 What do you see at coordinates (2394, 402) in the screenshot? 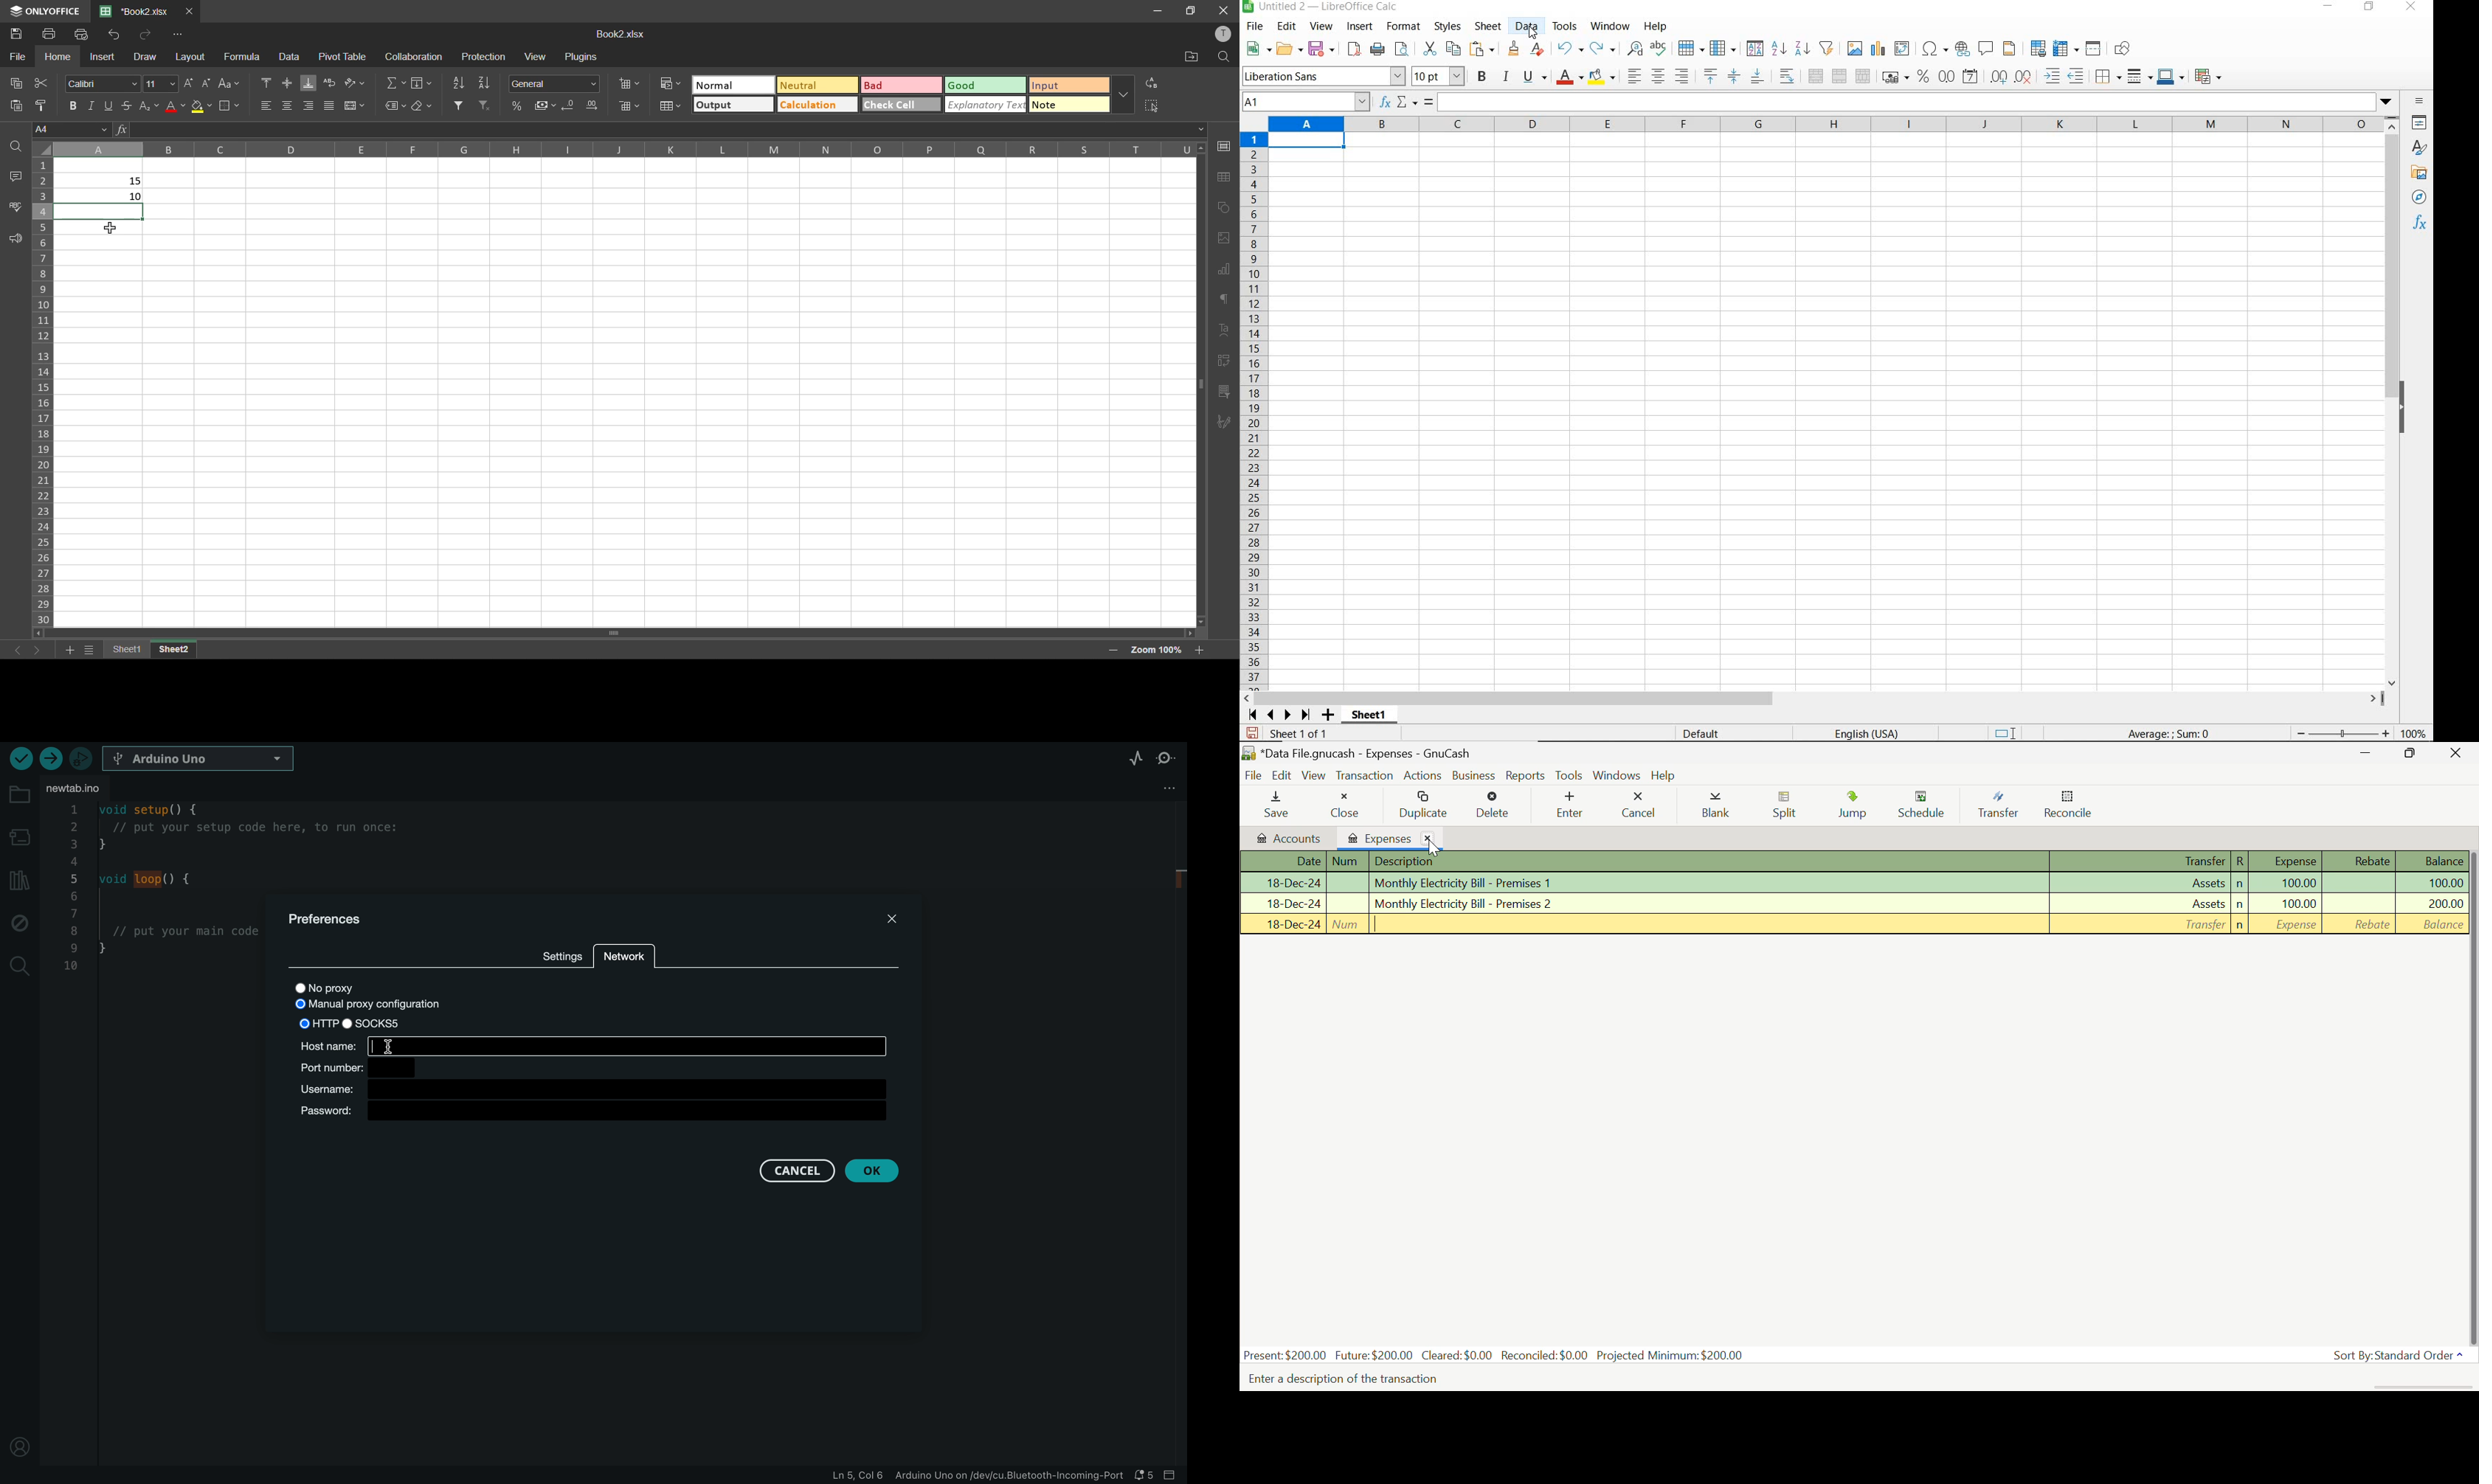
I see `scrollbar` at bounding box center [2394, 402].